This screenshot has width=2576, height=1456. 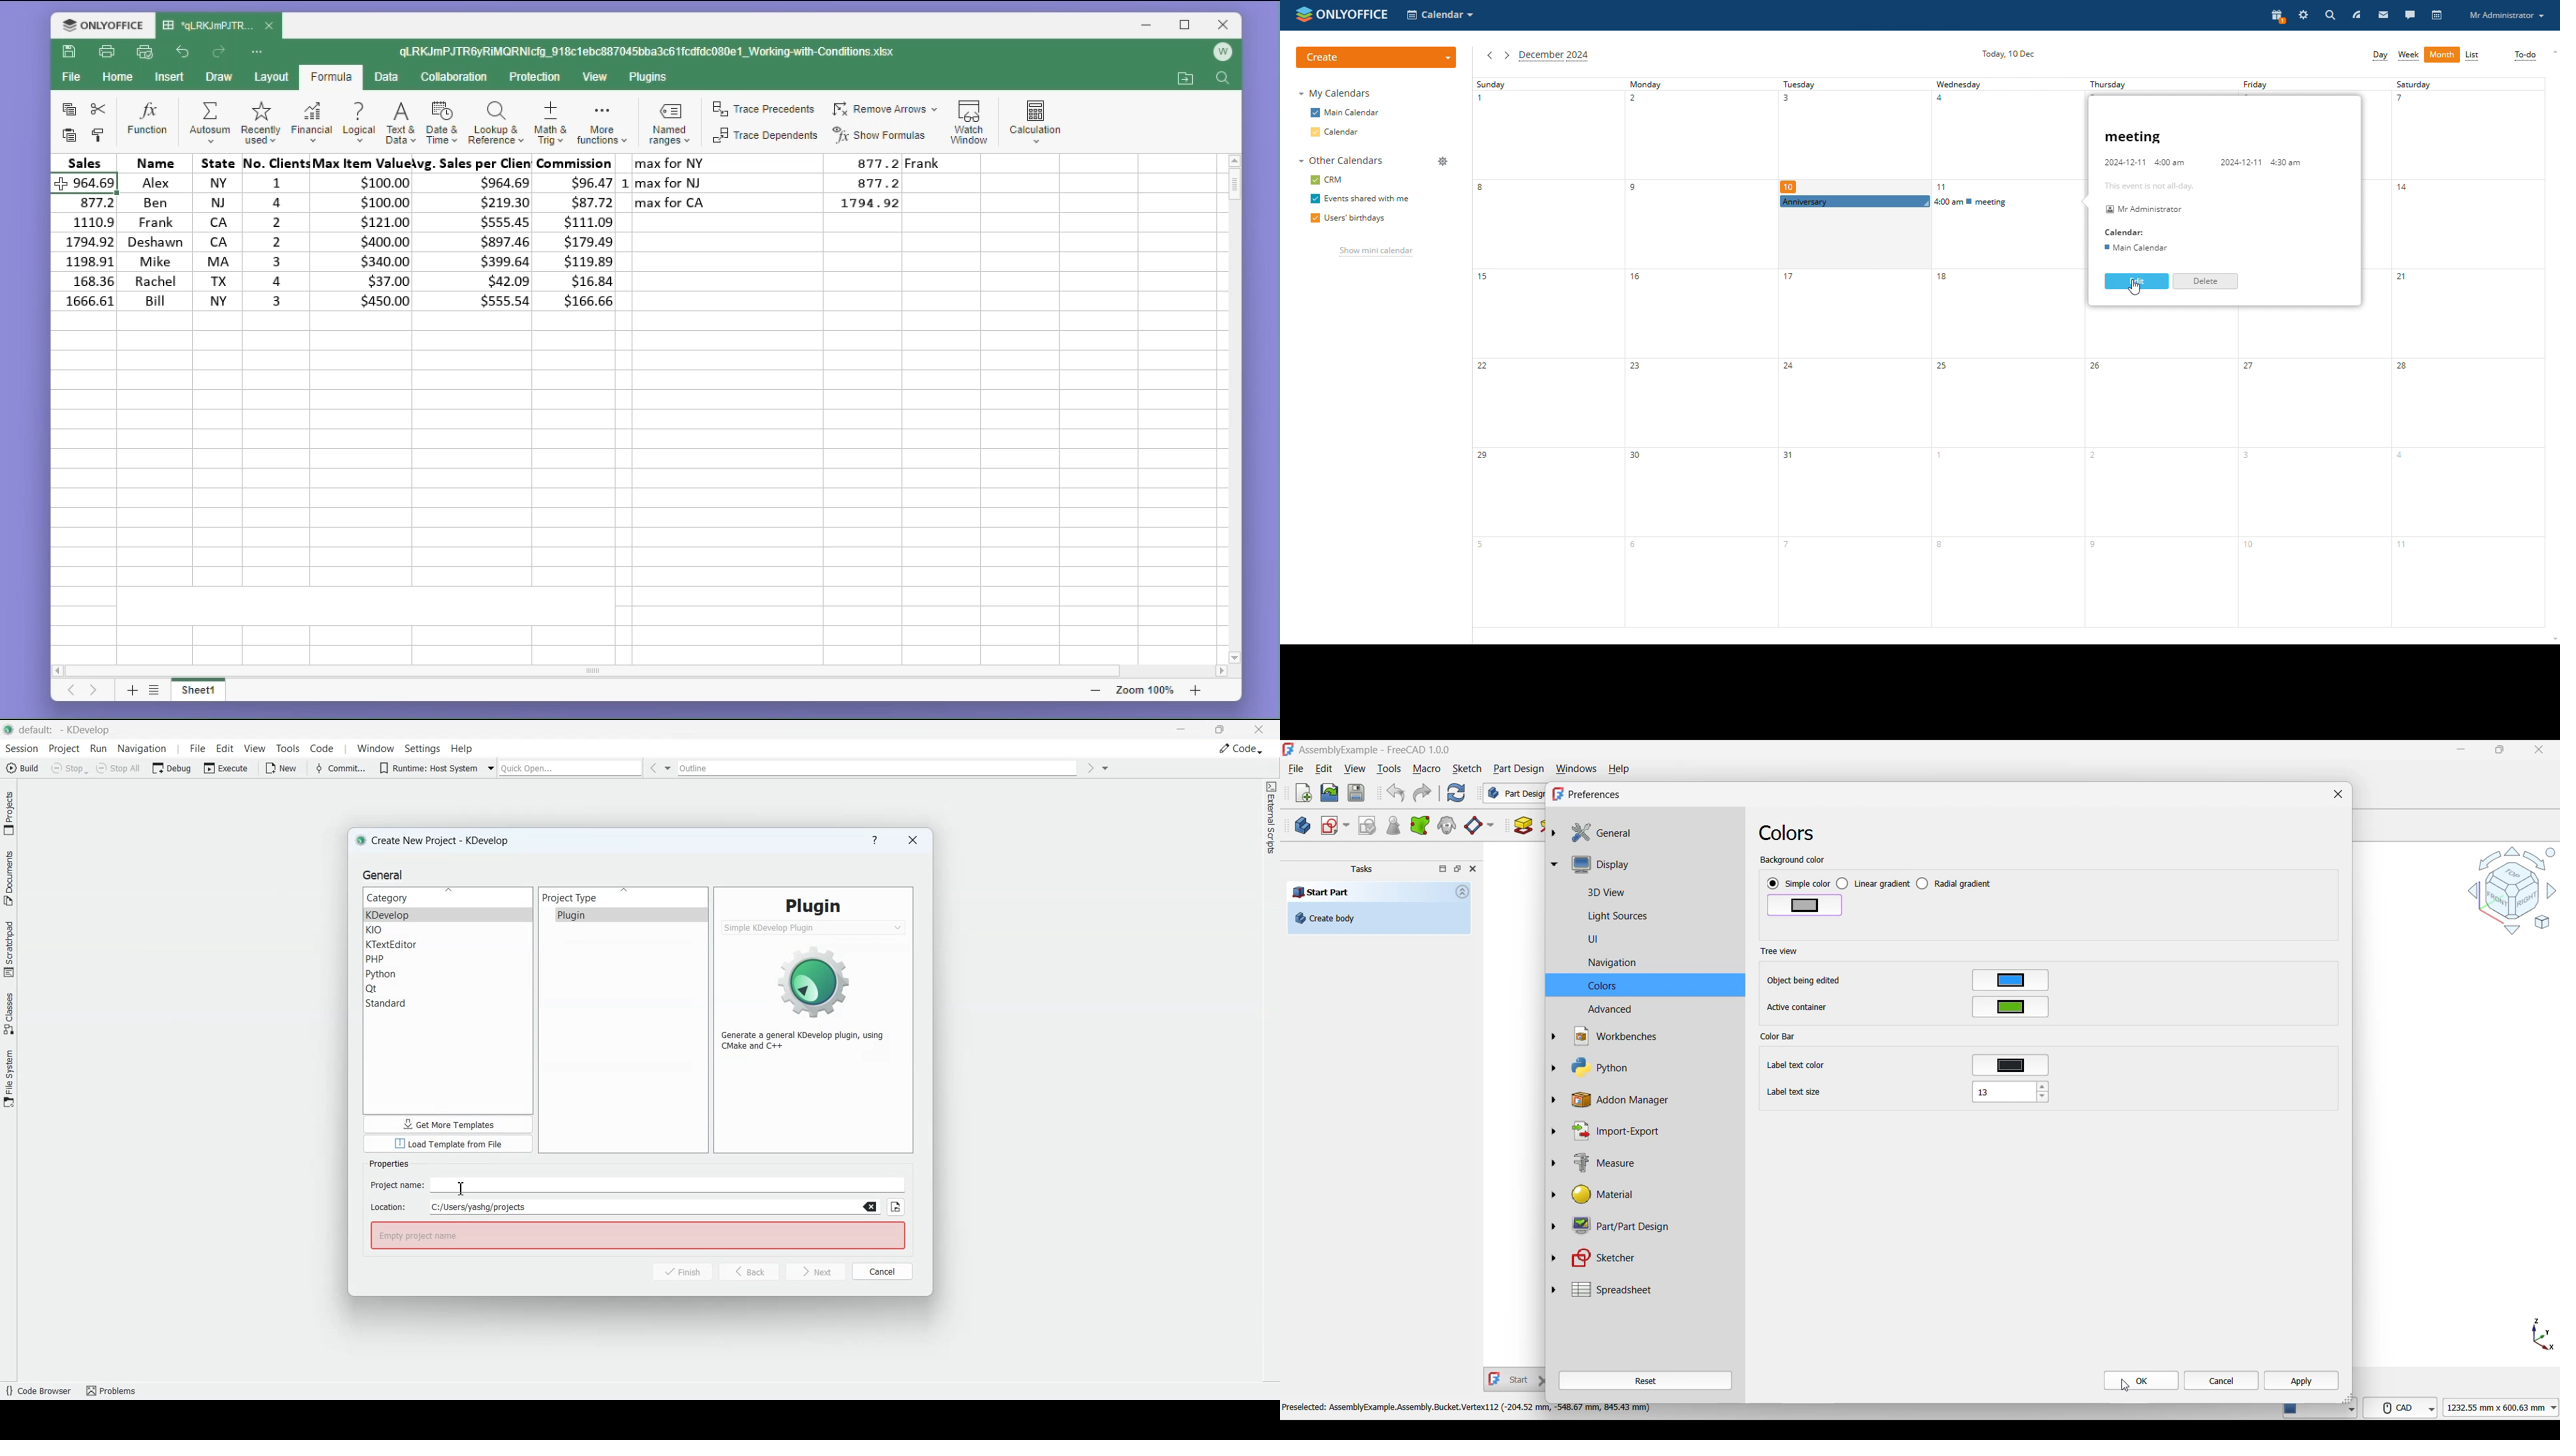 I want to click on Sketch menu, so click(x=1467, y=769).